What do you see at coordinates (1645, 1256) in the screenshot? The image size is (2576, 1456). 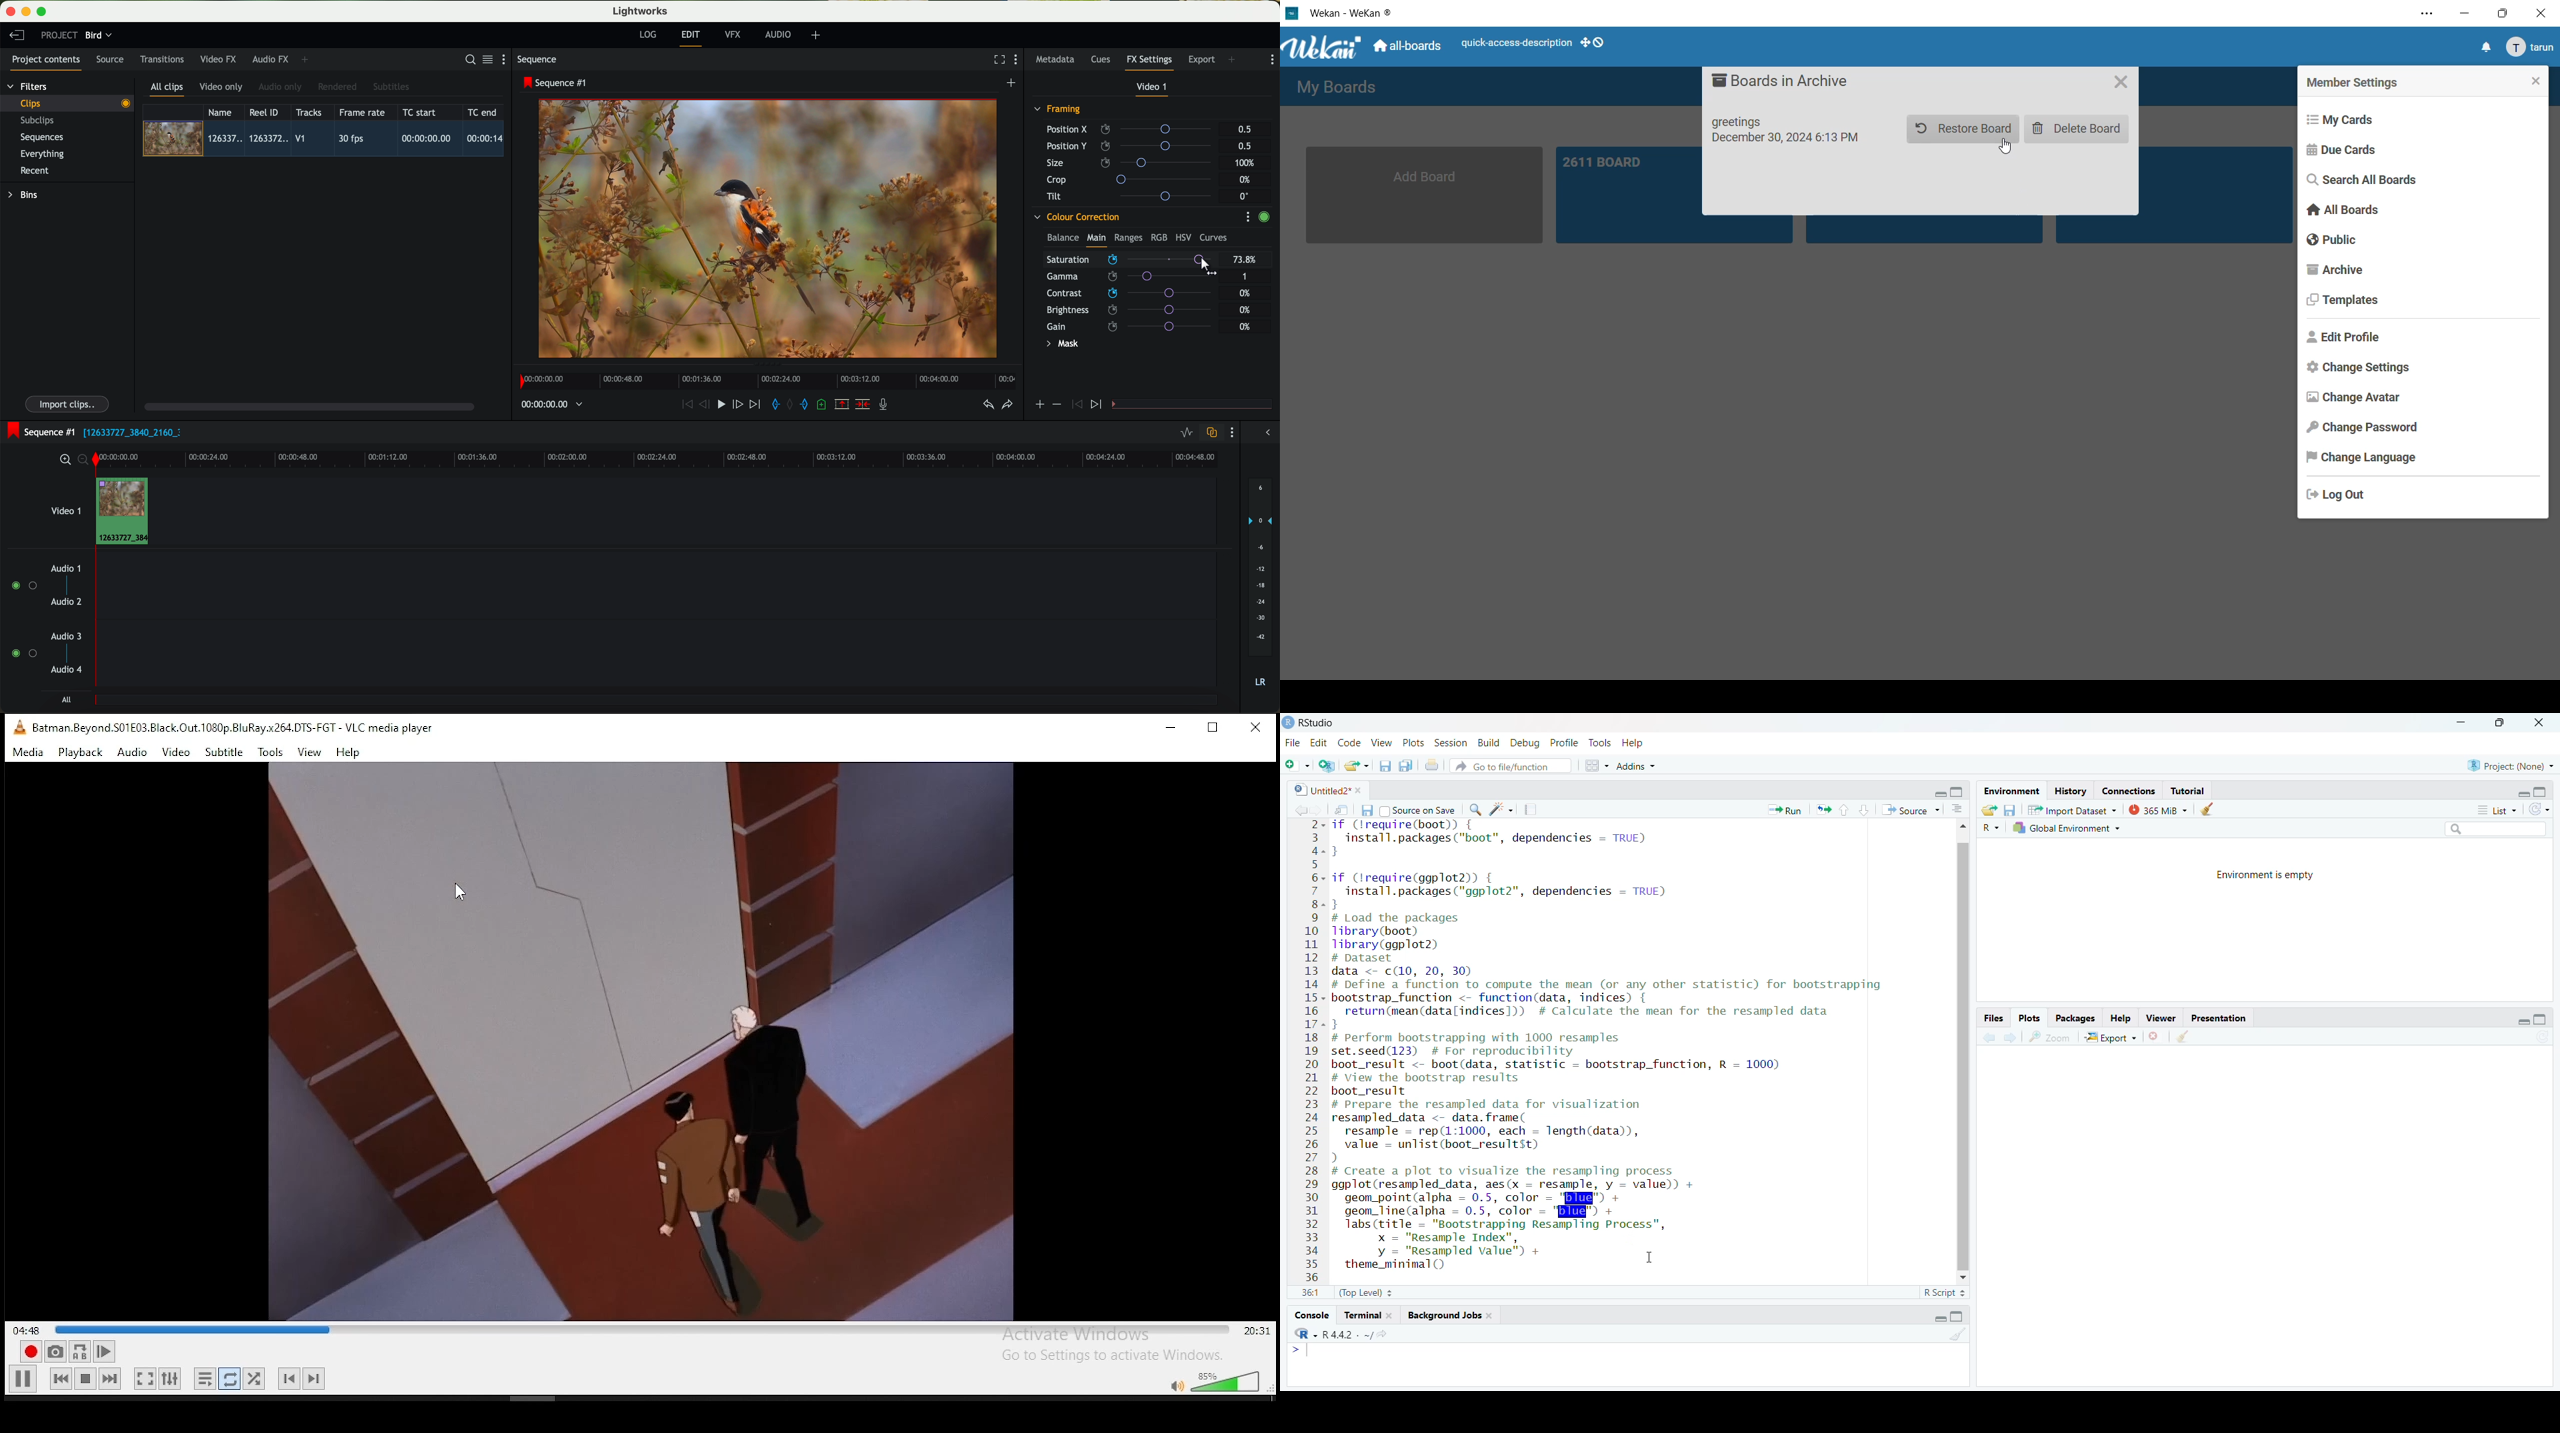 I see `cursor` at bounding box center [1645, 1256].